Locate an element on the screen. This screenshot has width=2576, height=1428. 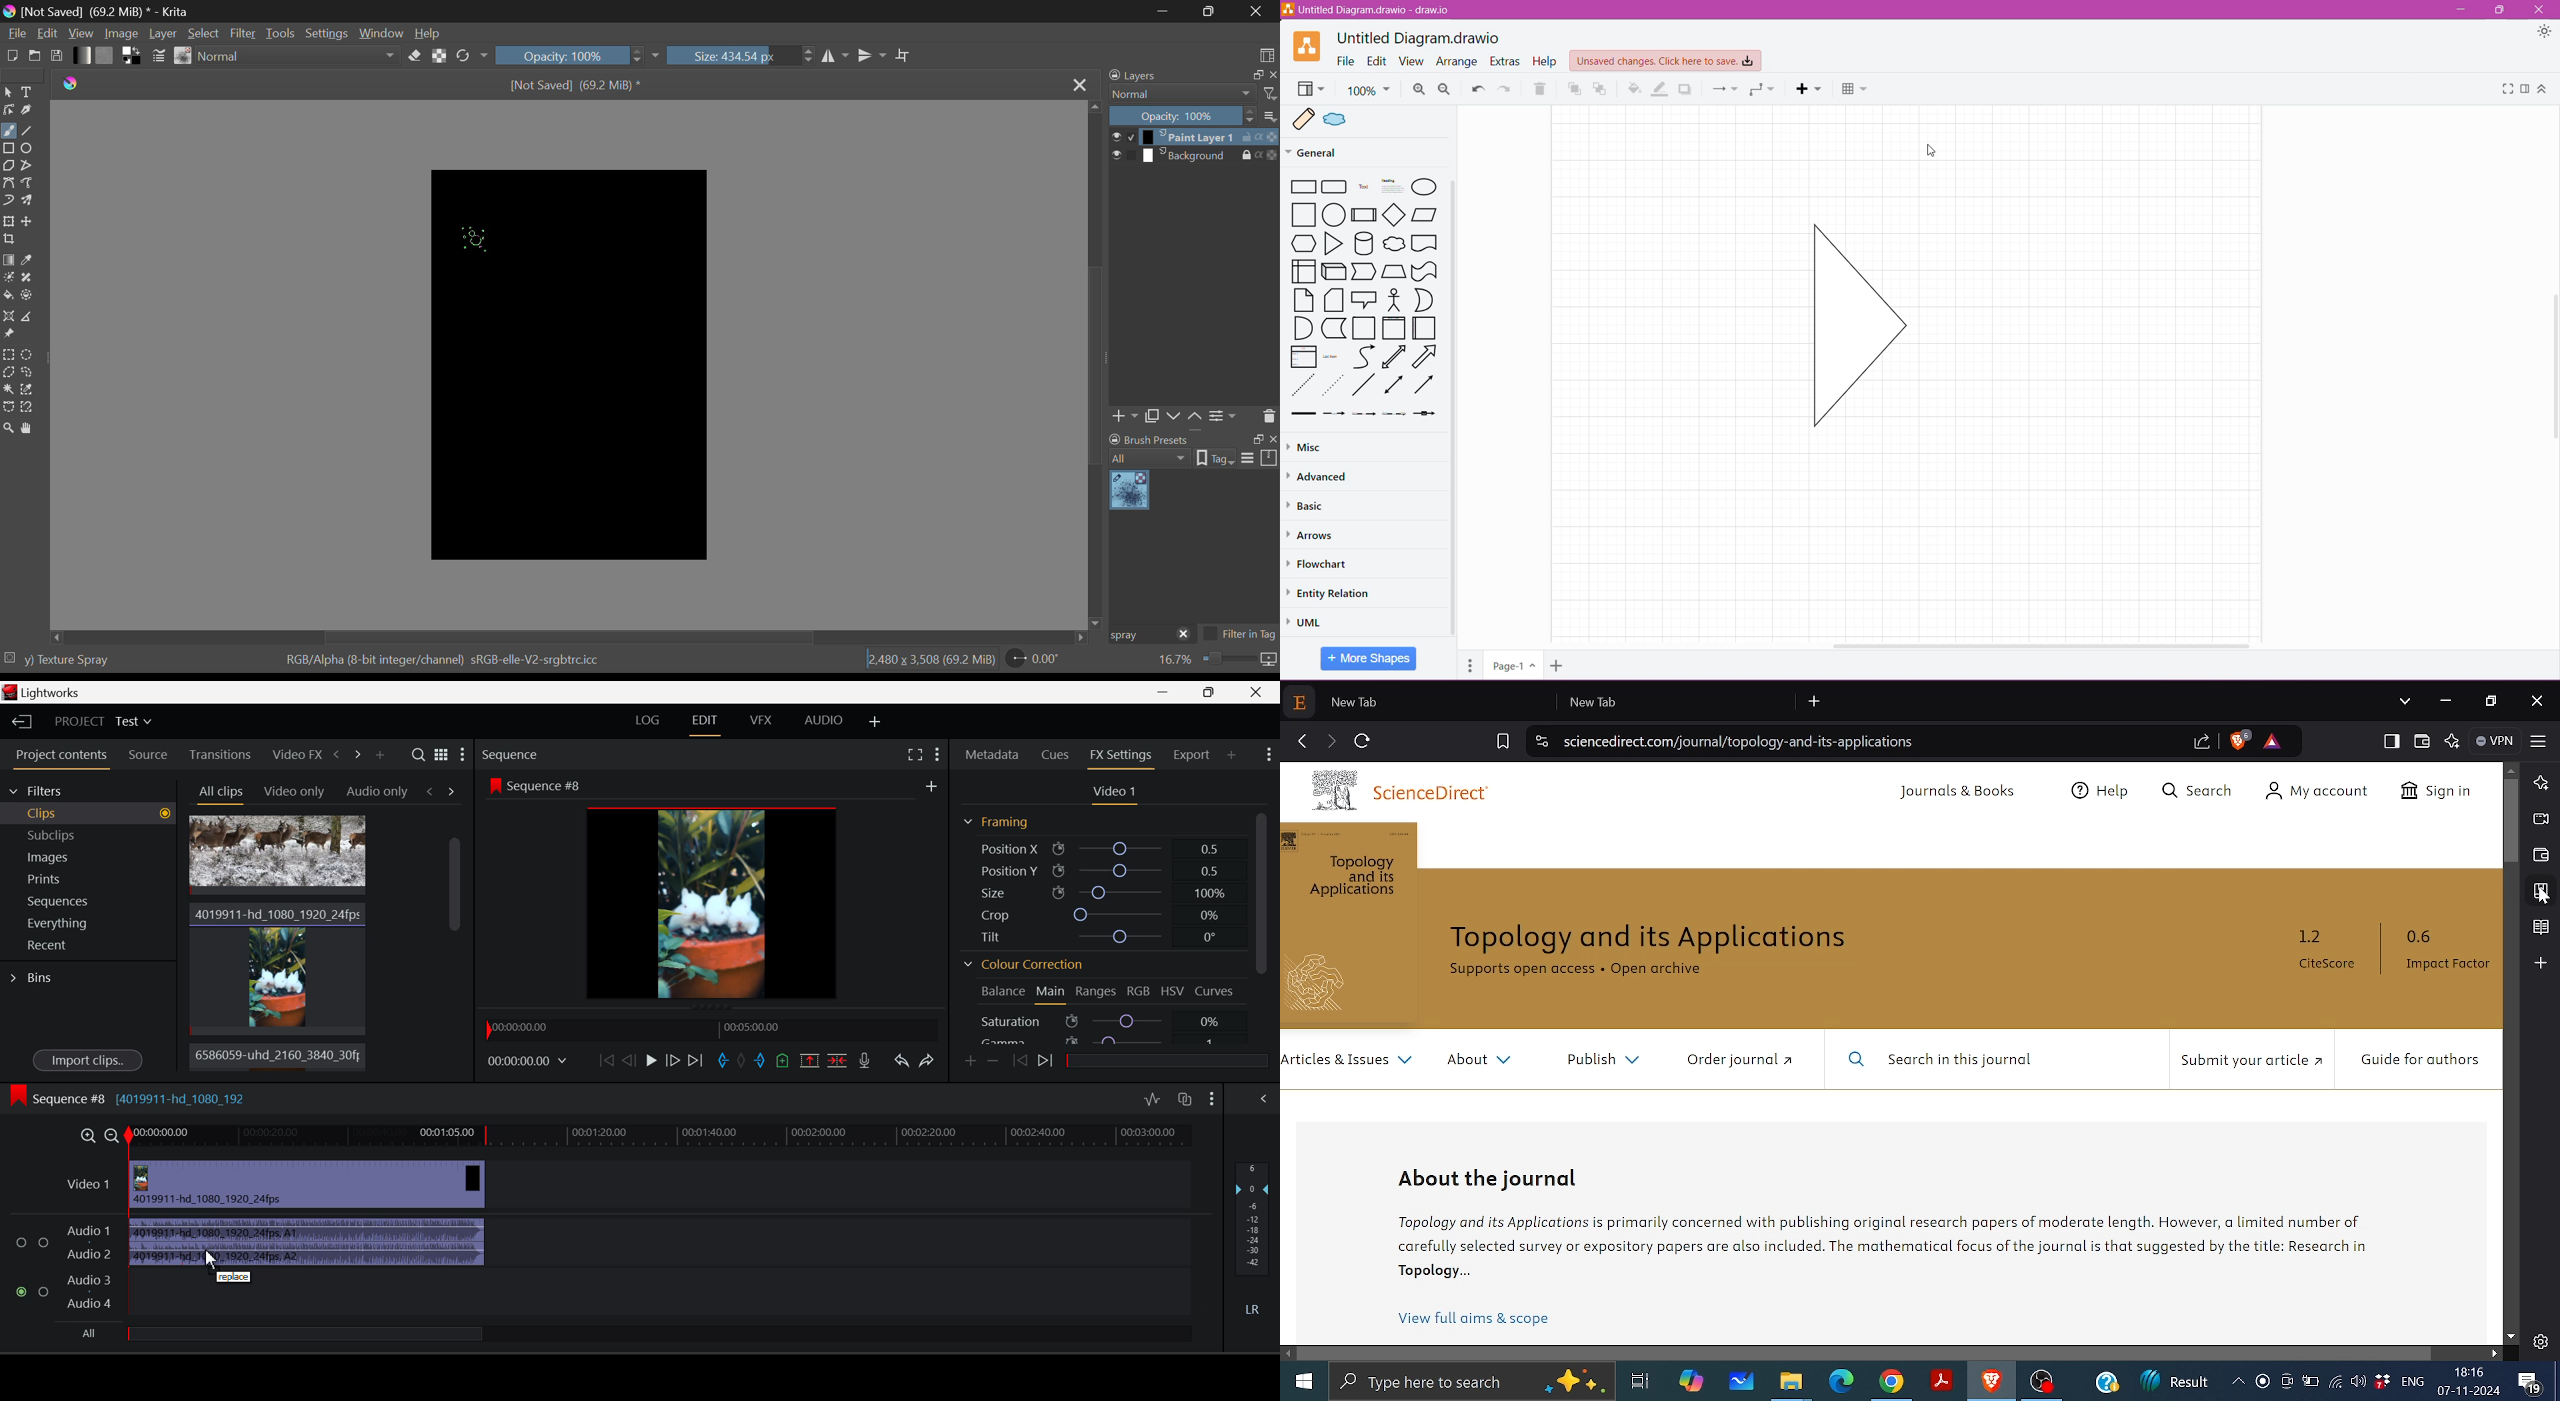
Remove all marks is located at coordinates (743, 1061).